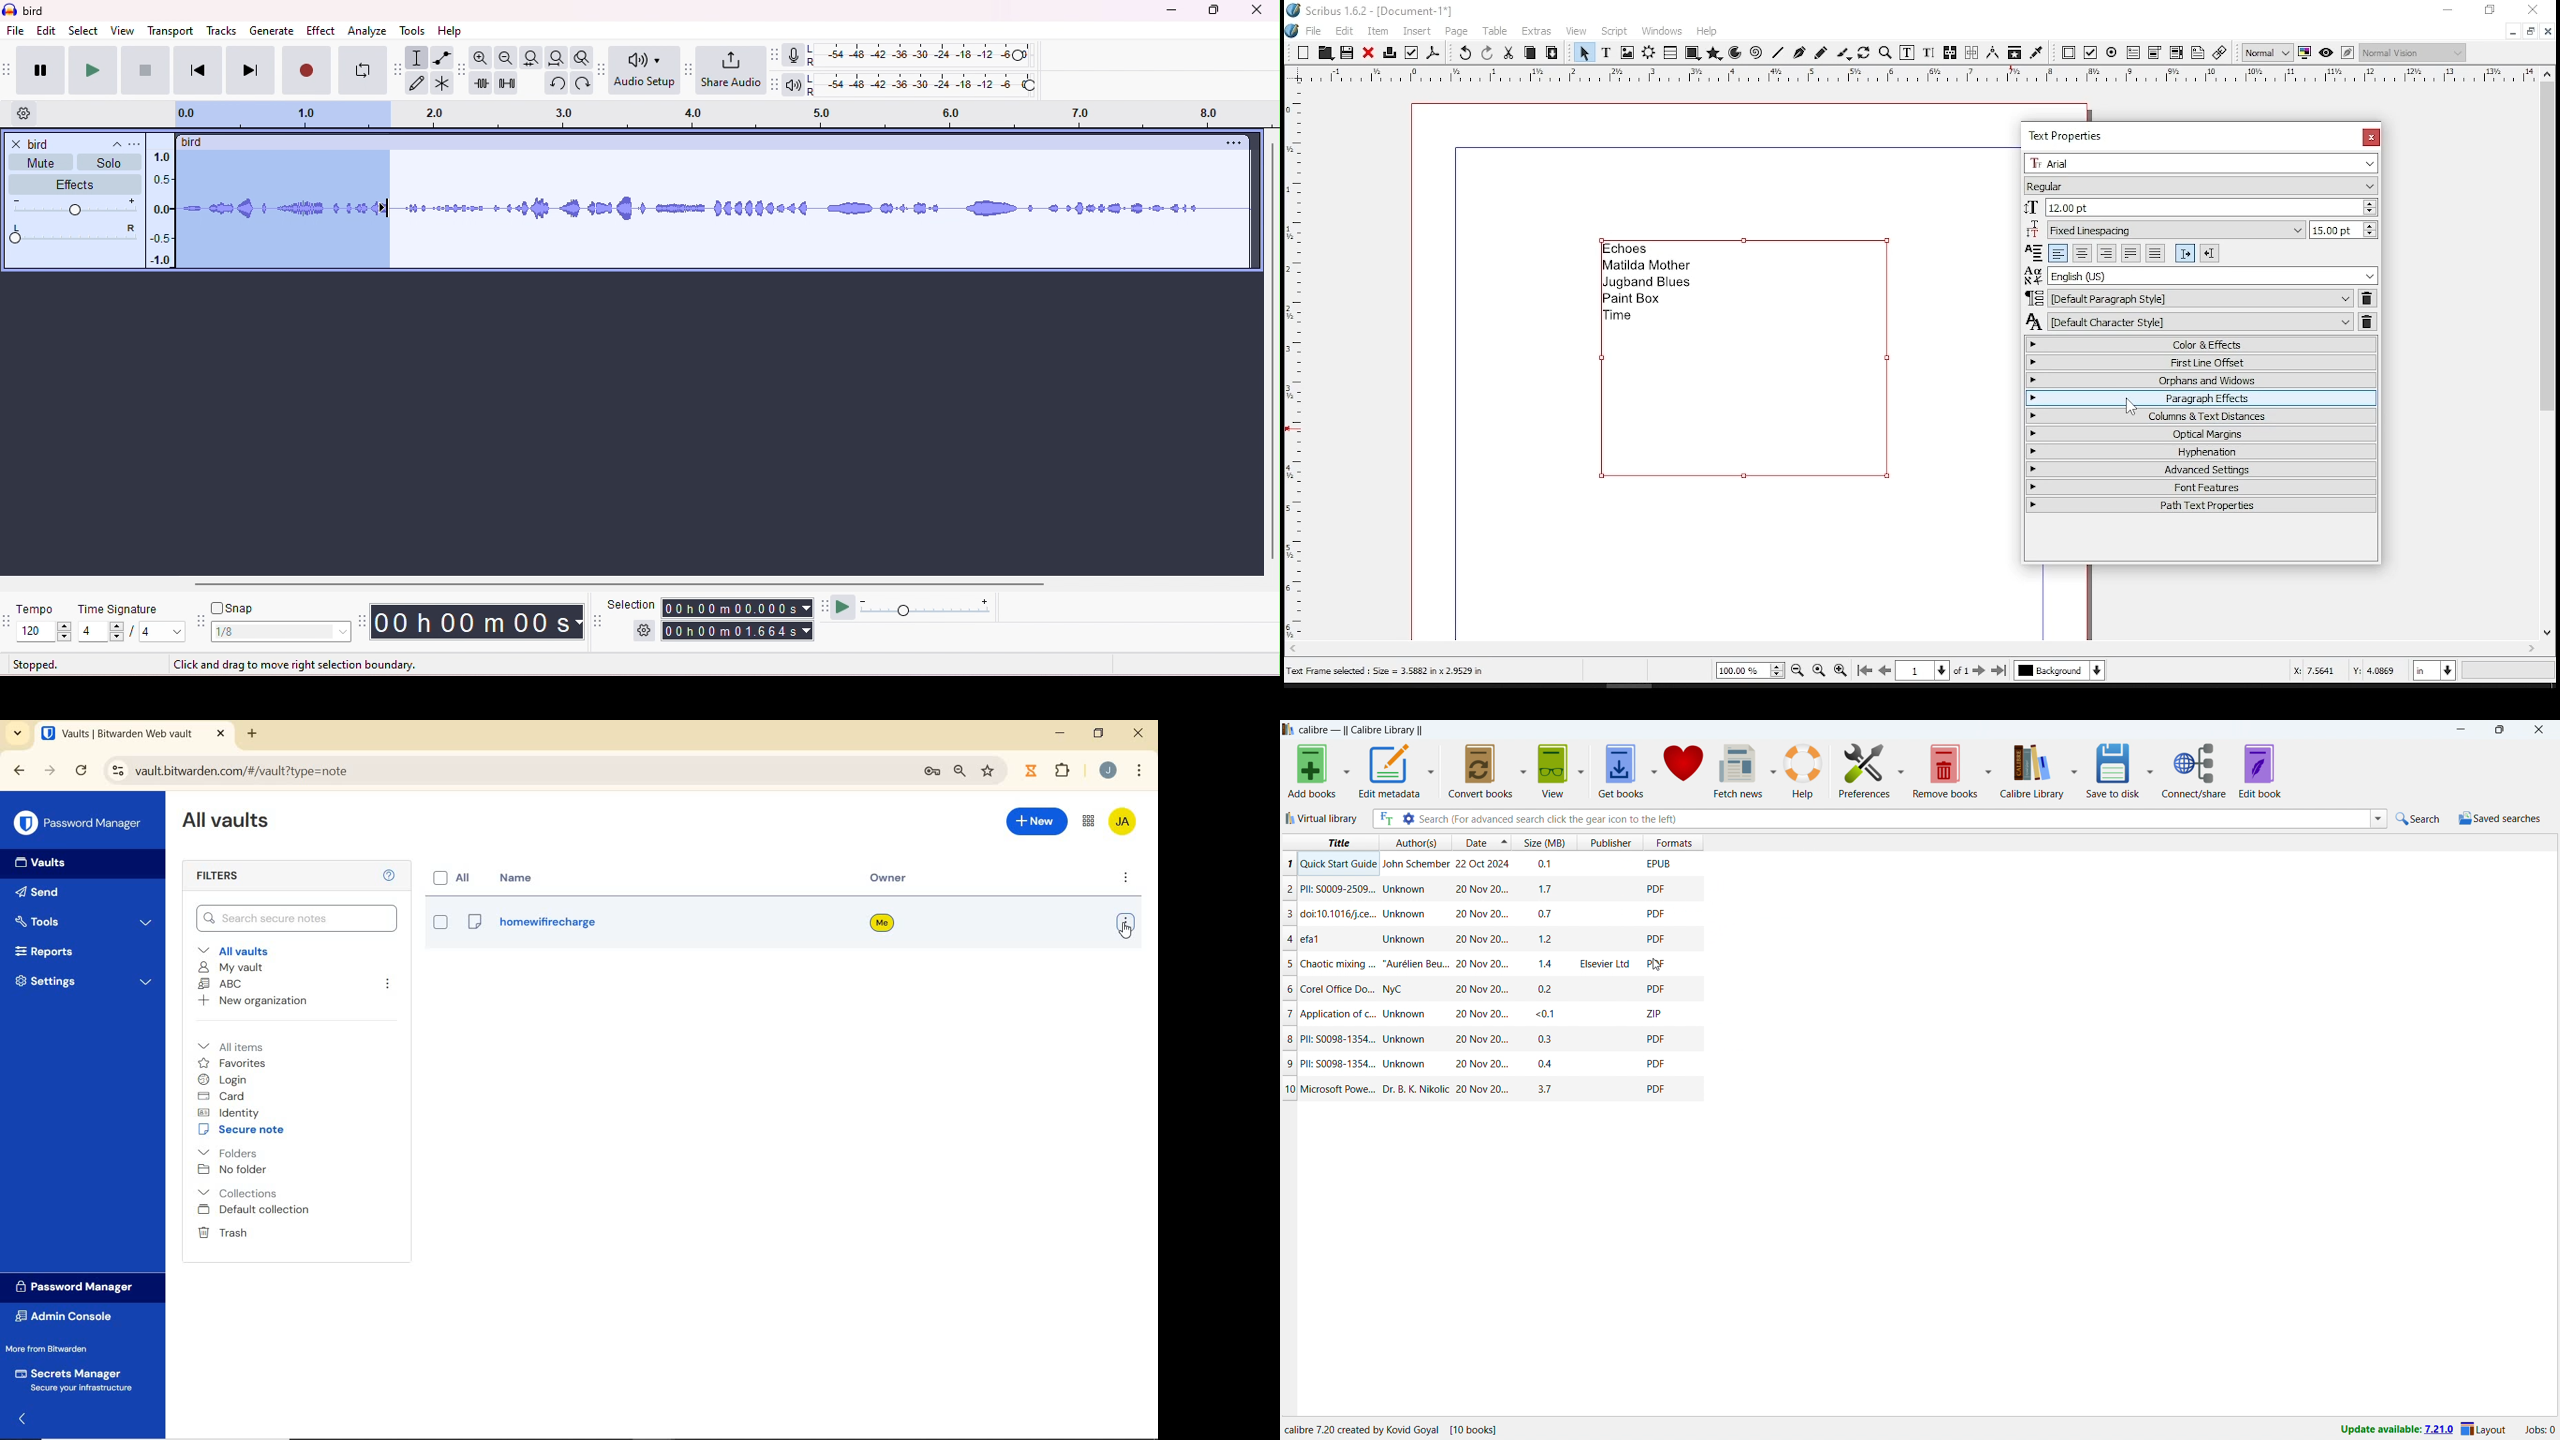 The width and height of the screenshot is (2576, 1456). I want to click on paragraph style, so click(2190, 298).